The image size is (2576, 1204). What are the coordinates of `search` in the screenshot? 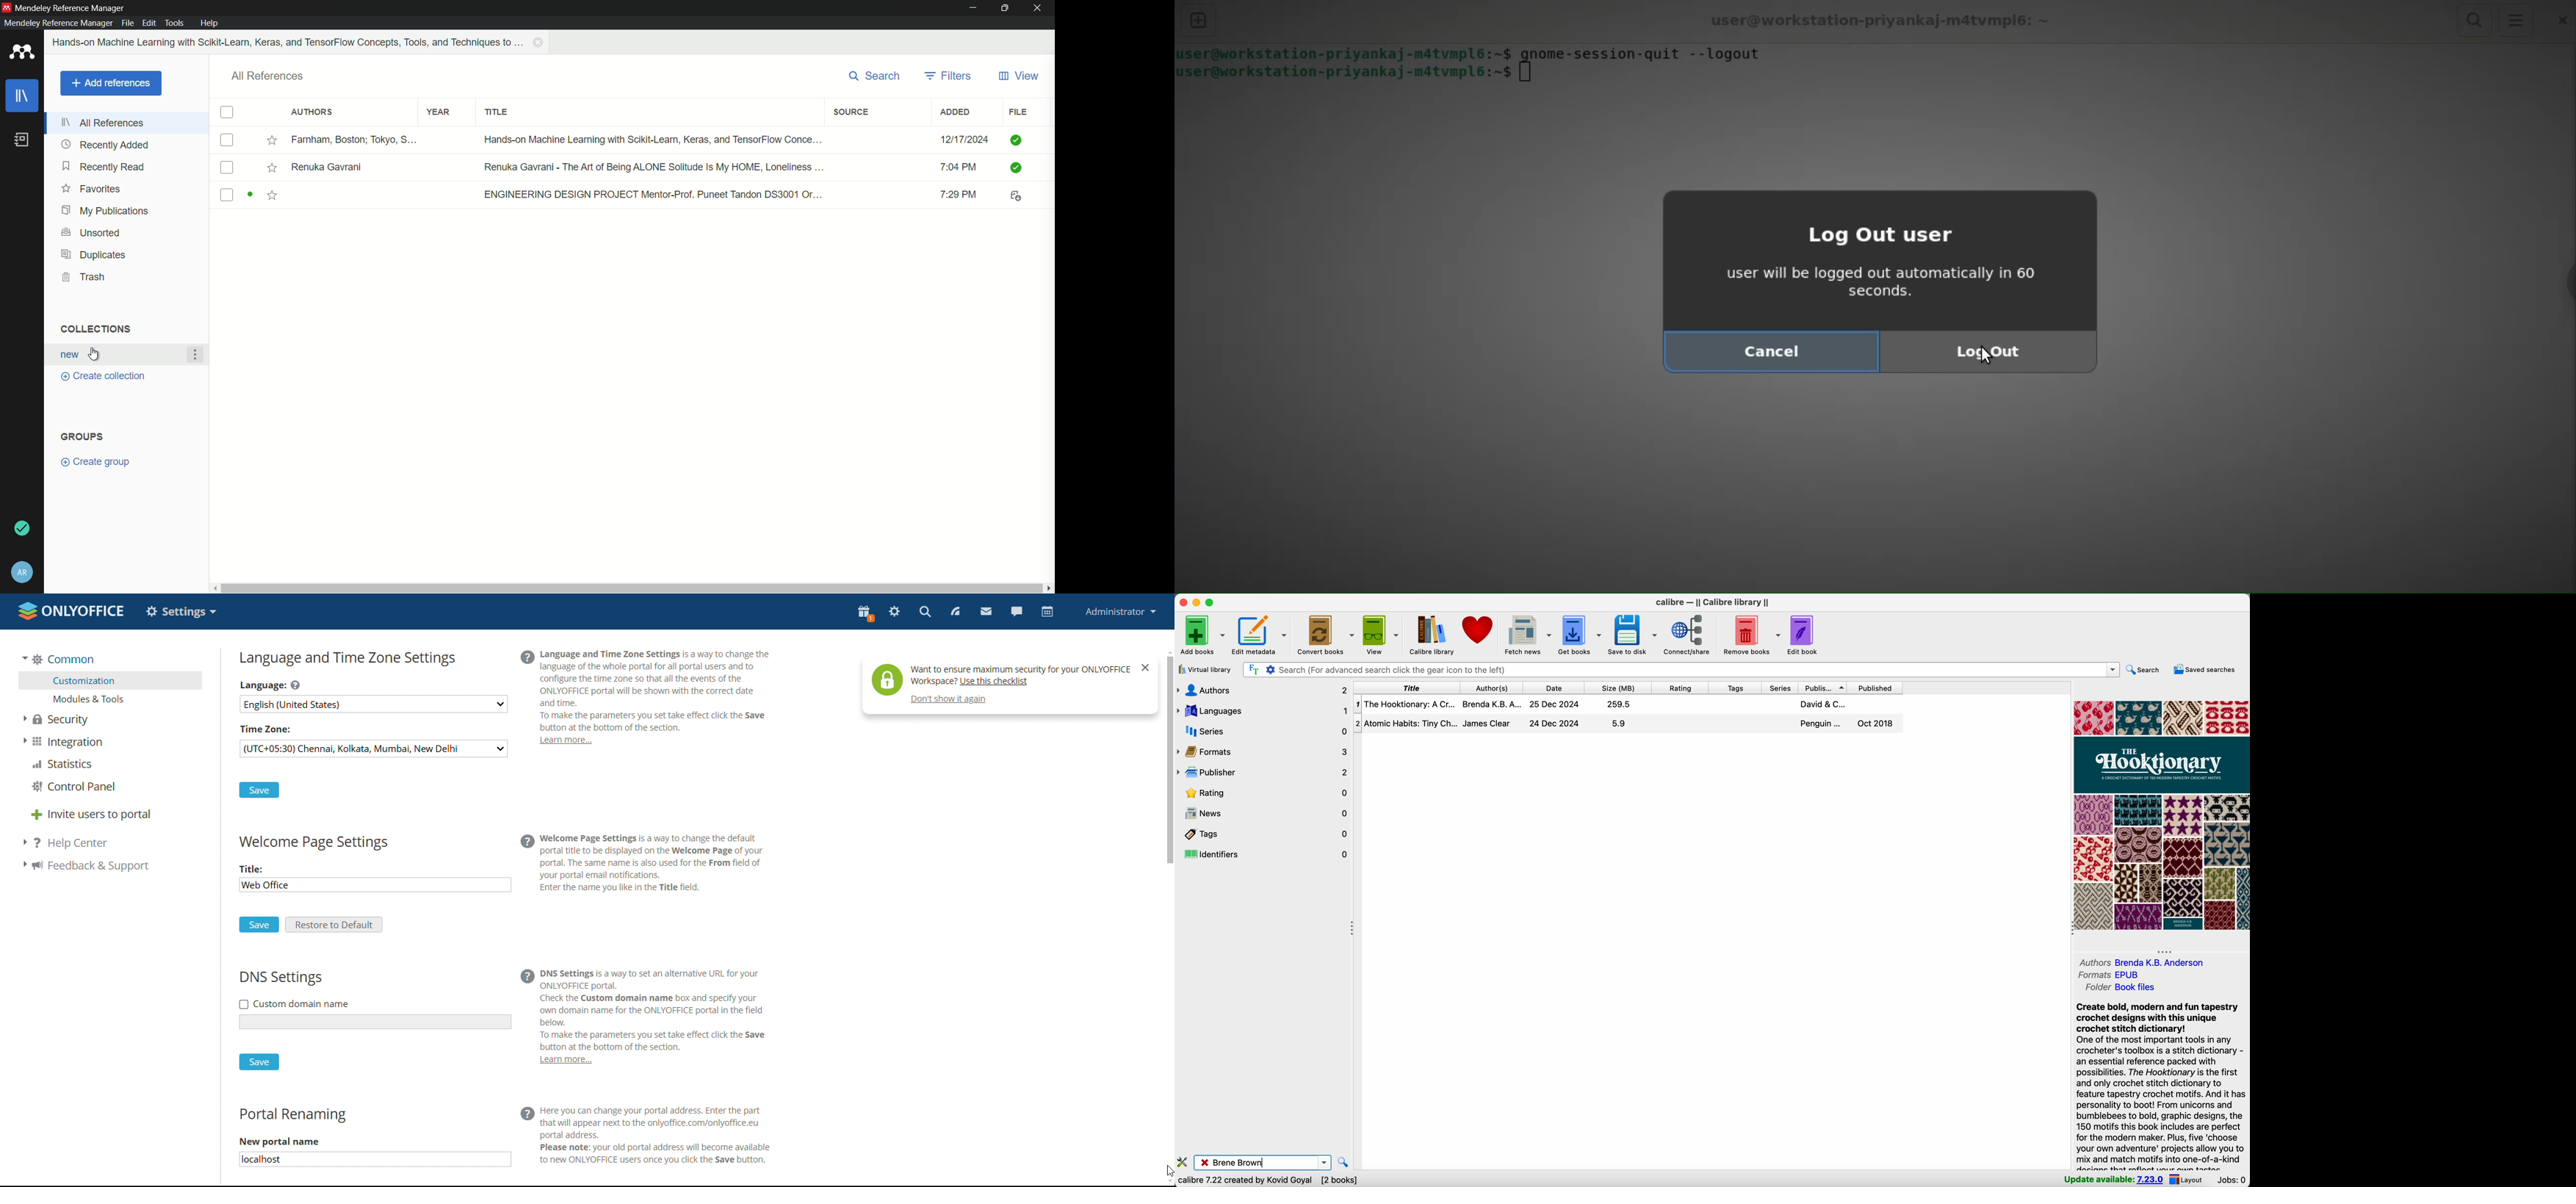 It's located at (876, 76).